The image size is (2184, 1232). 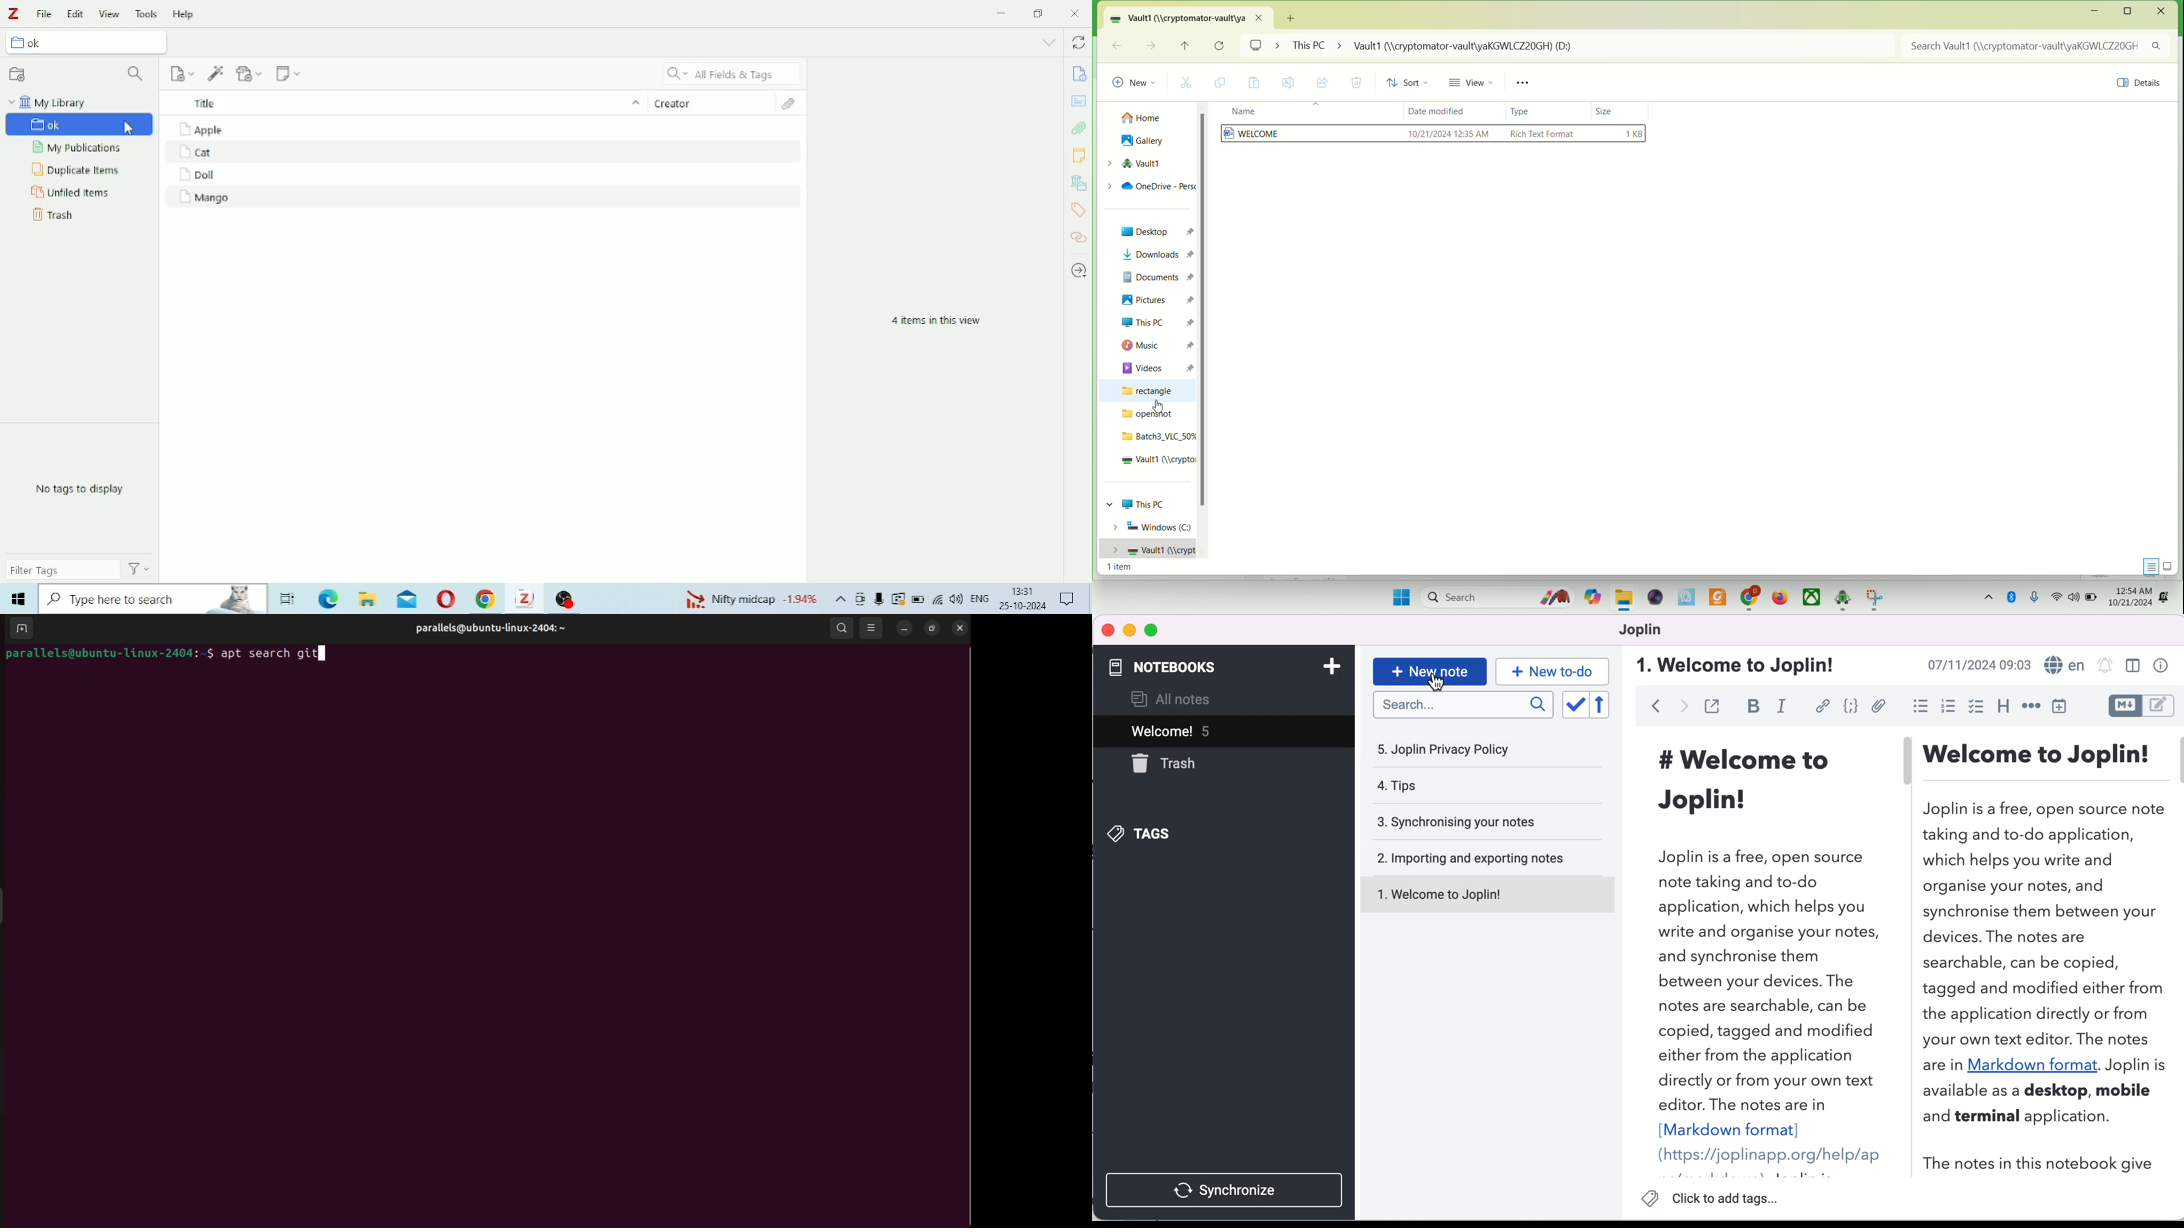 What do you see at coordinates (1078, 42) in the screenshot?
I see `Sync` at bounding box center [1078, 42].